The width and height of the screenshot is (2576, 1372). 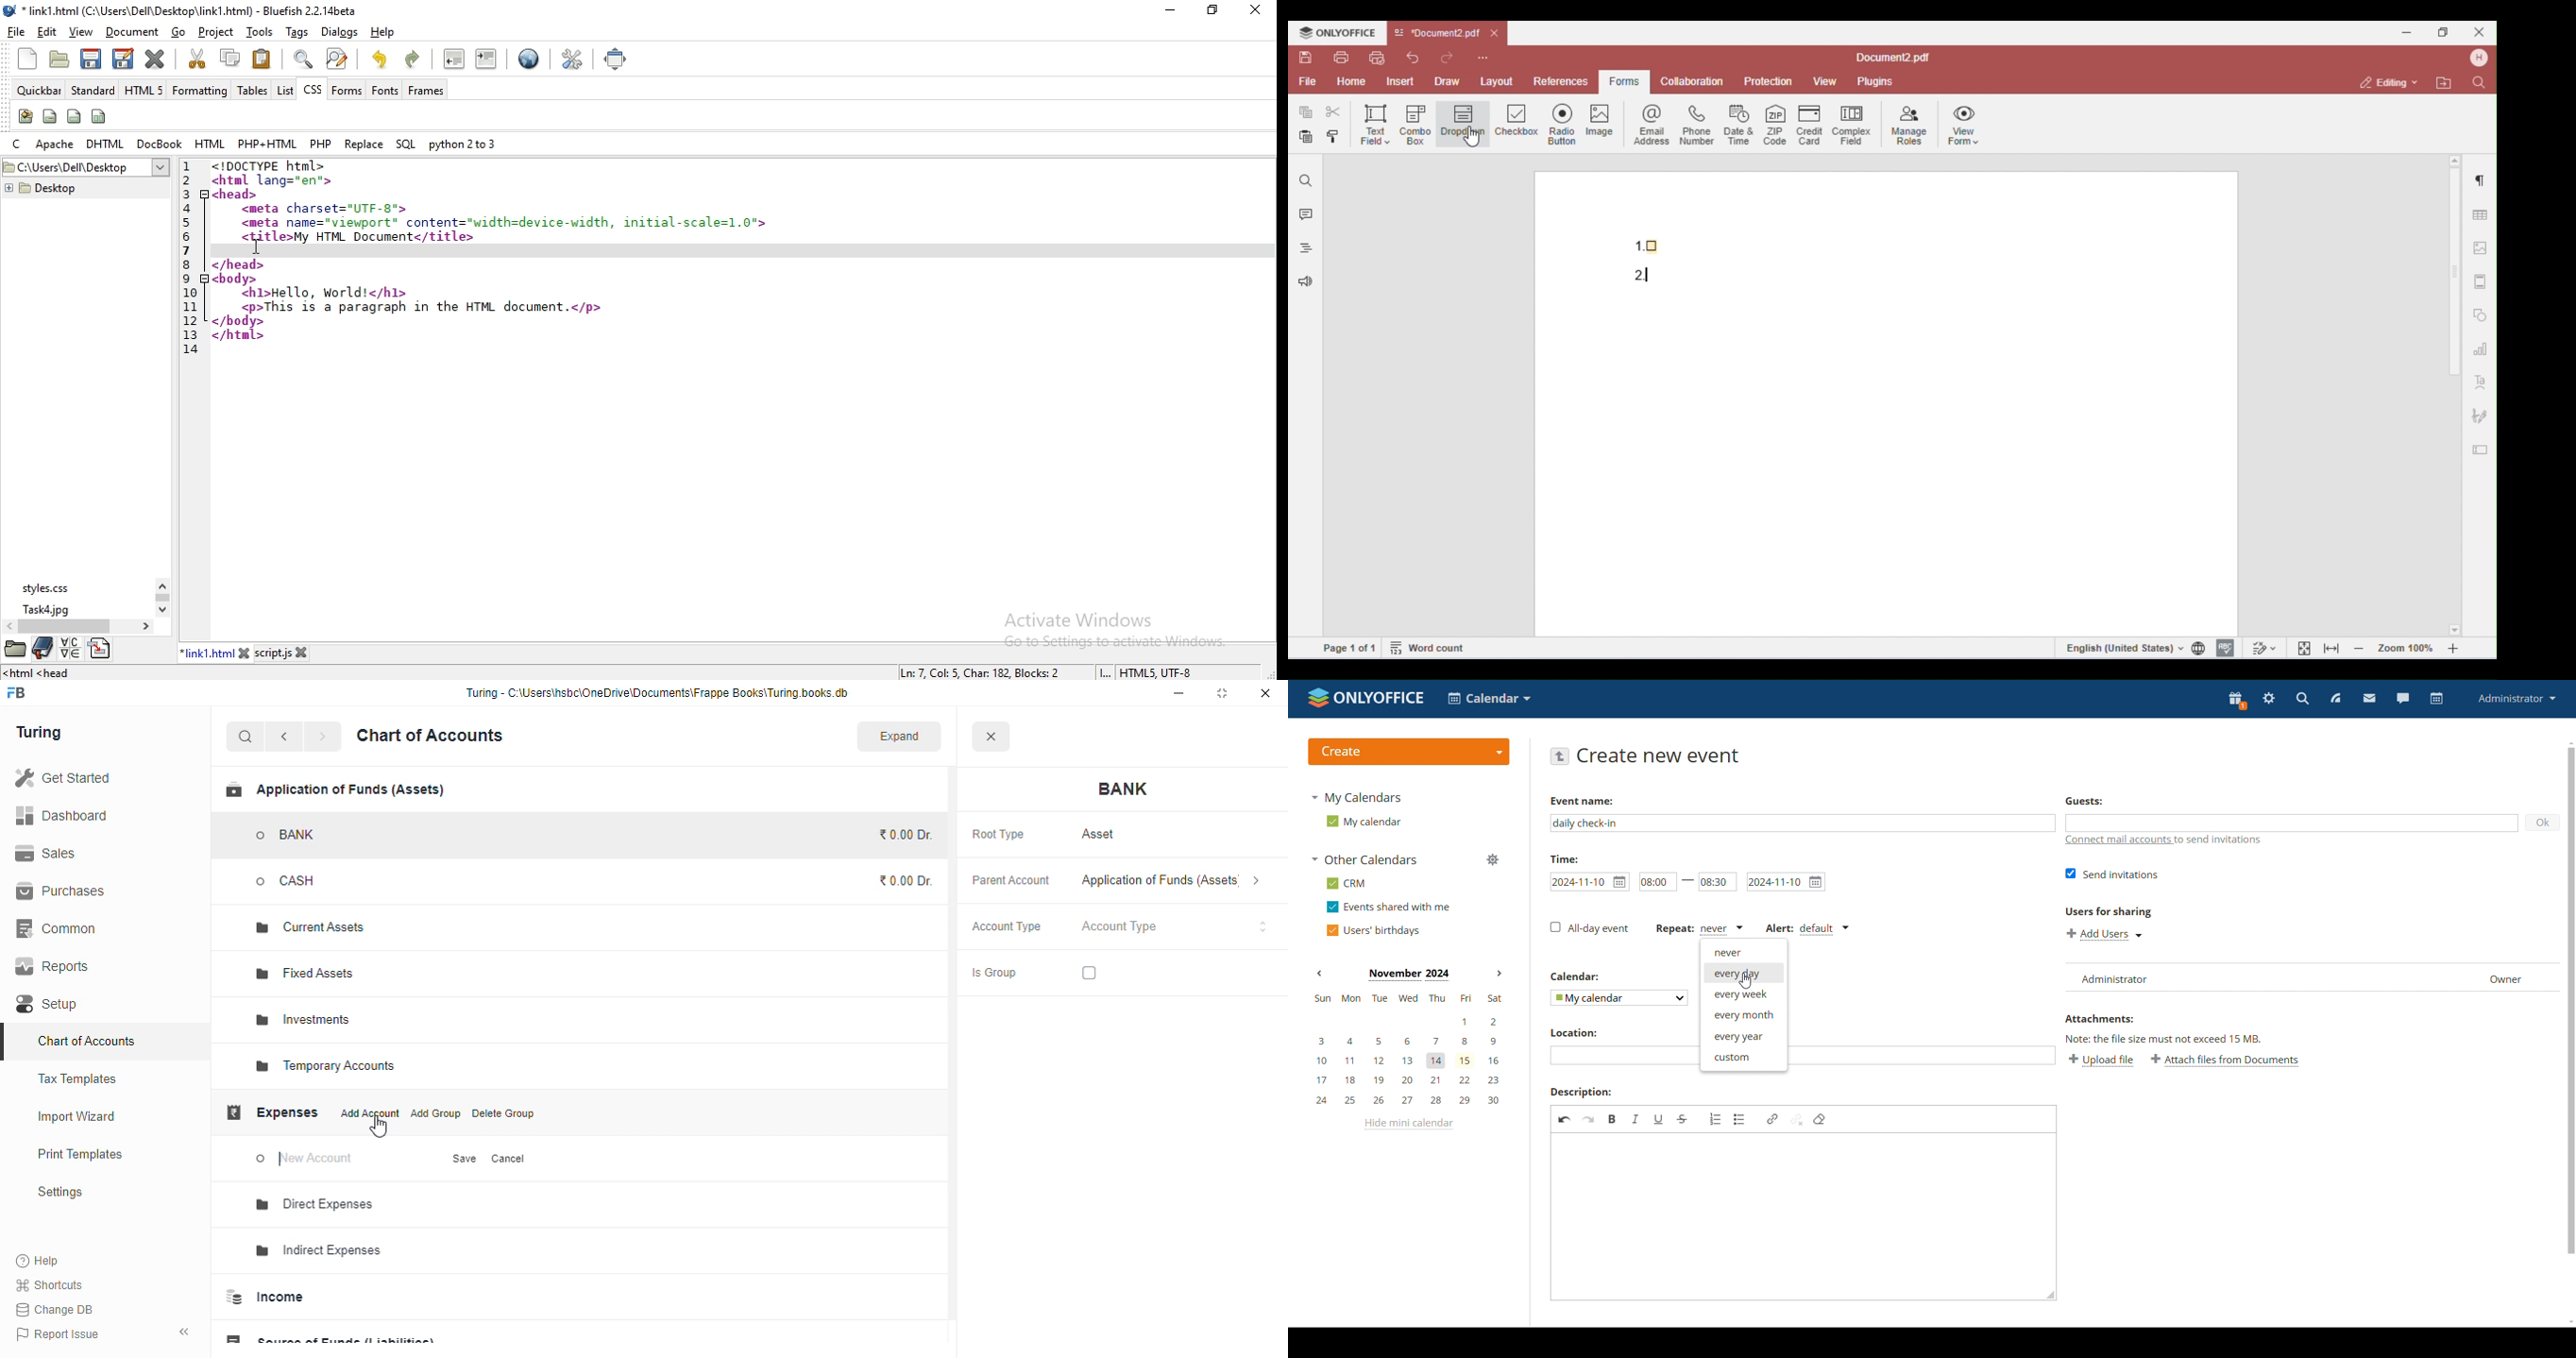 I want to click on owner, so click(x=2506, y=978).